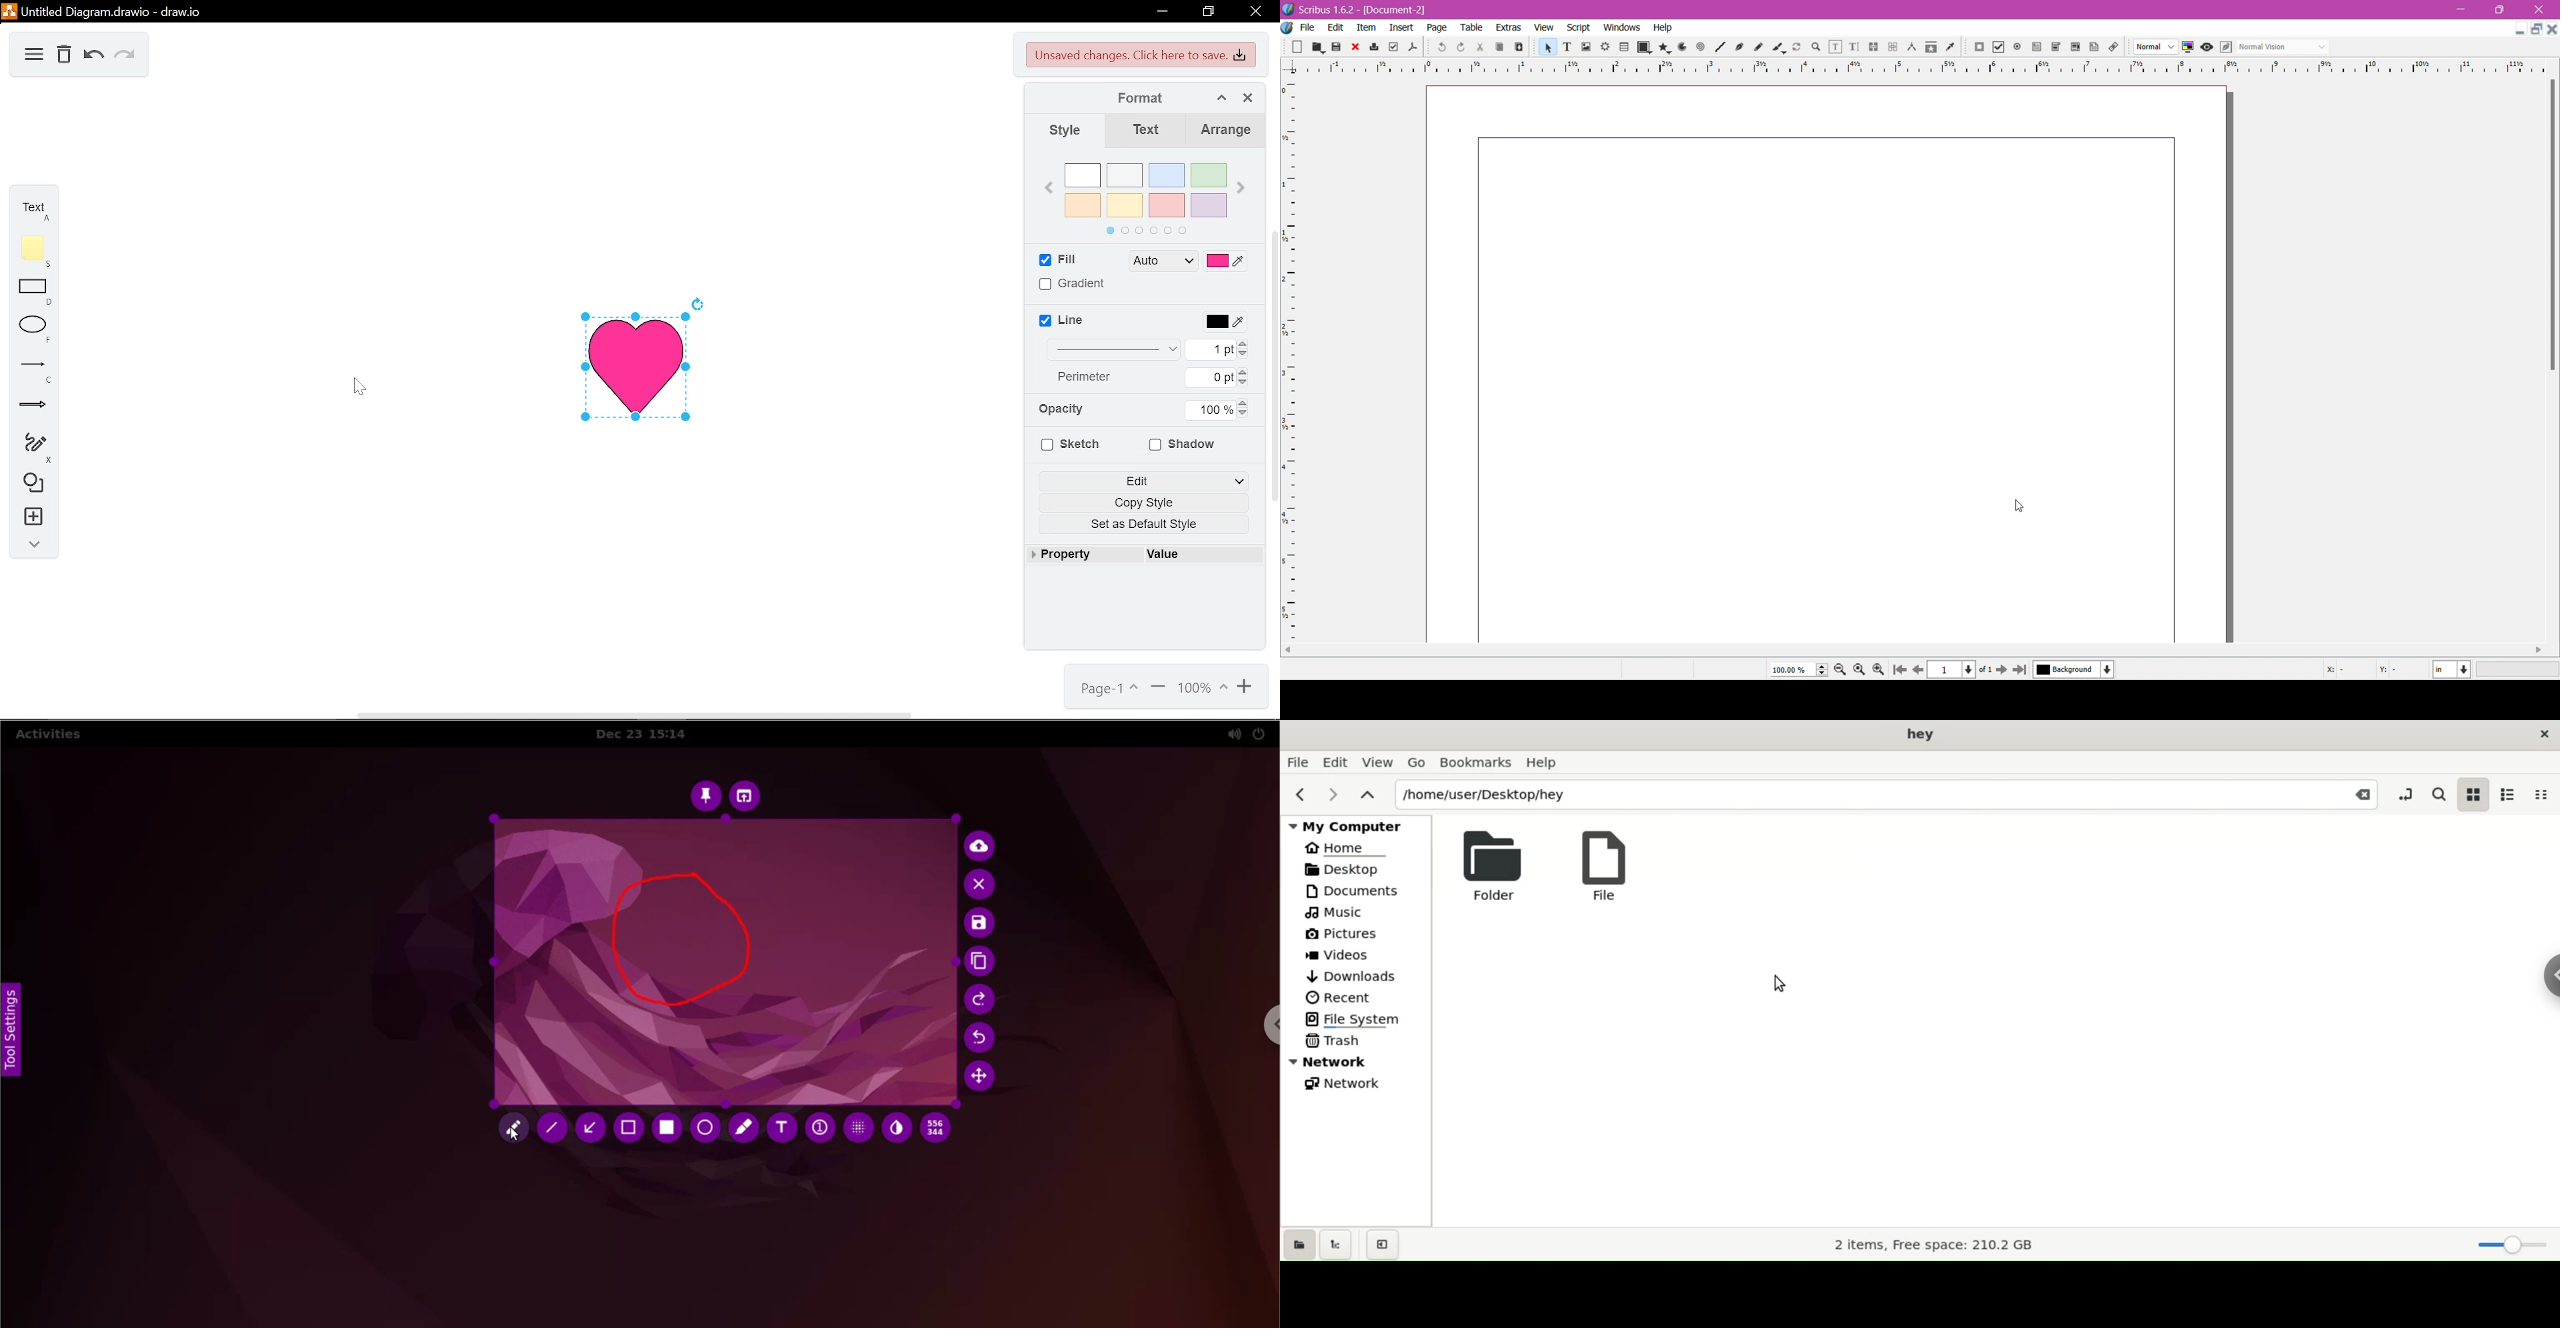  I want to click on minimize, so click(1161, 11).